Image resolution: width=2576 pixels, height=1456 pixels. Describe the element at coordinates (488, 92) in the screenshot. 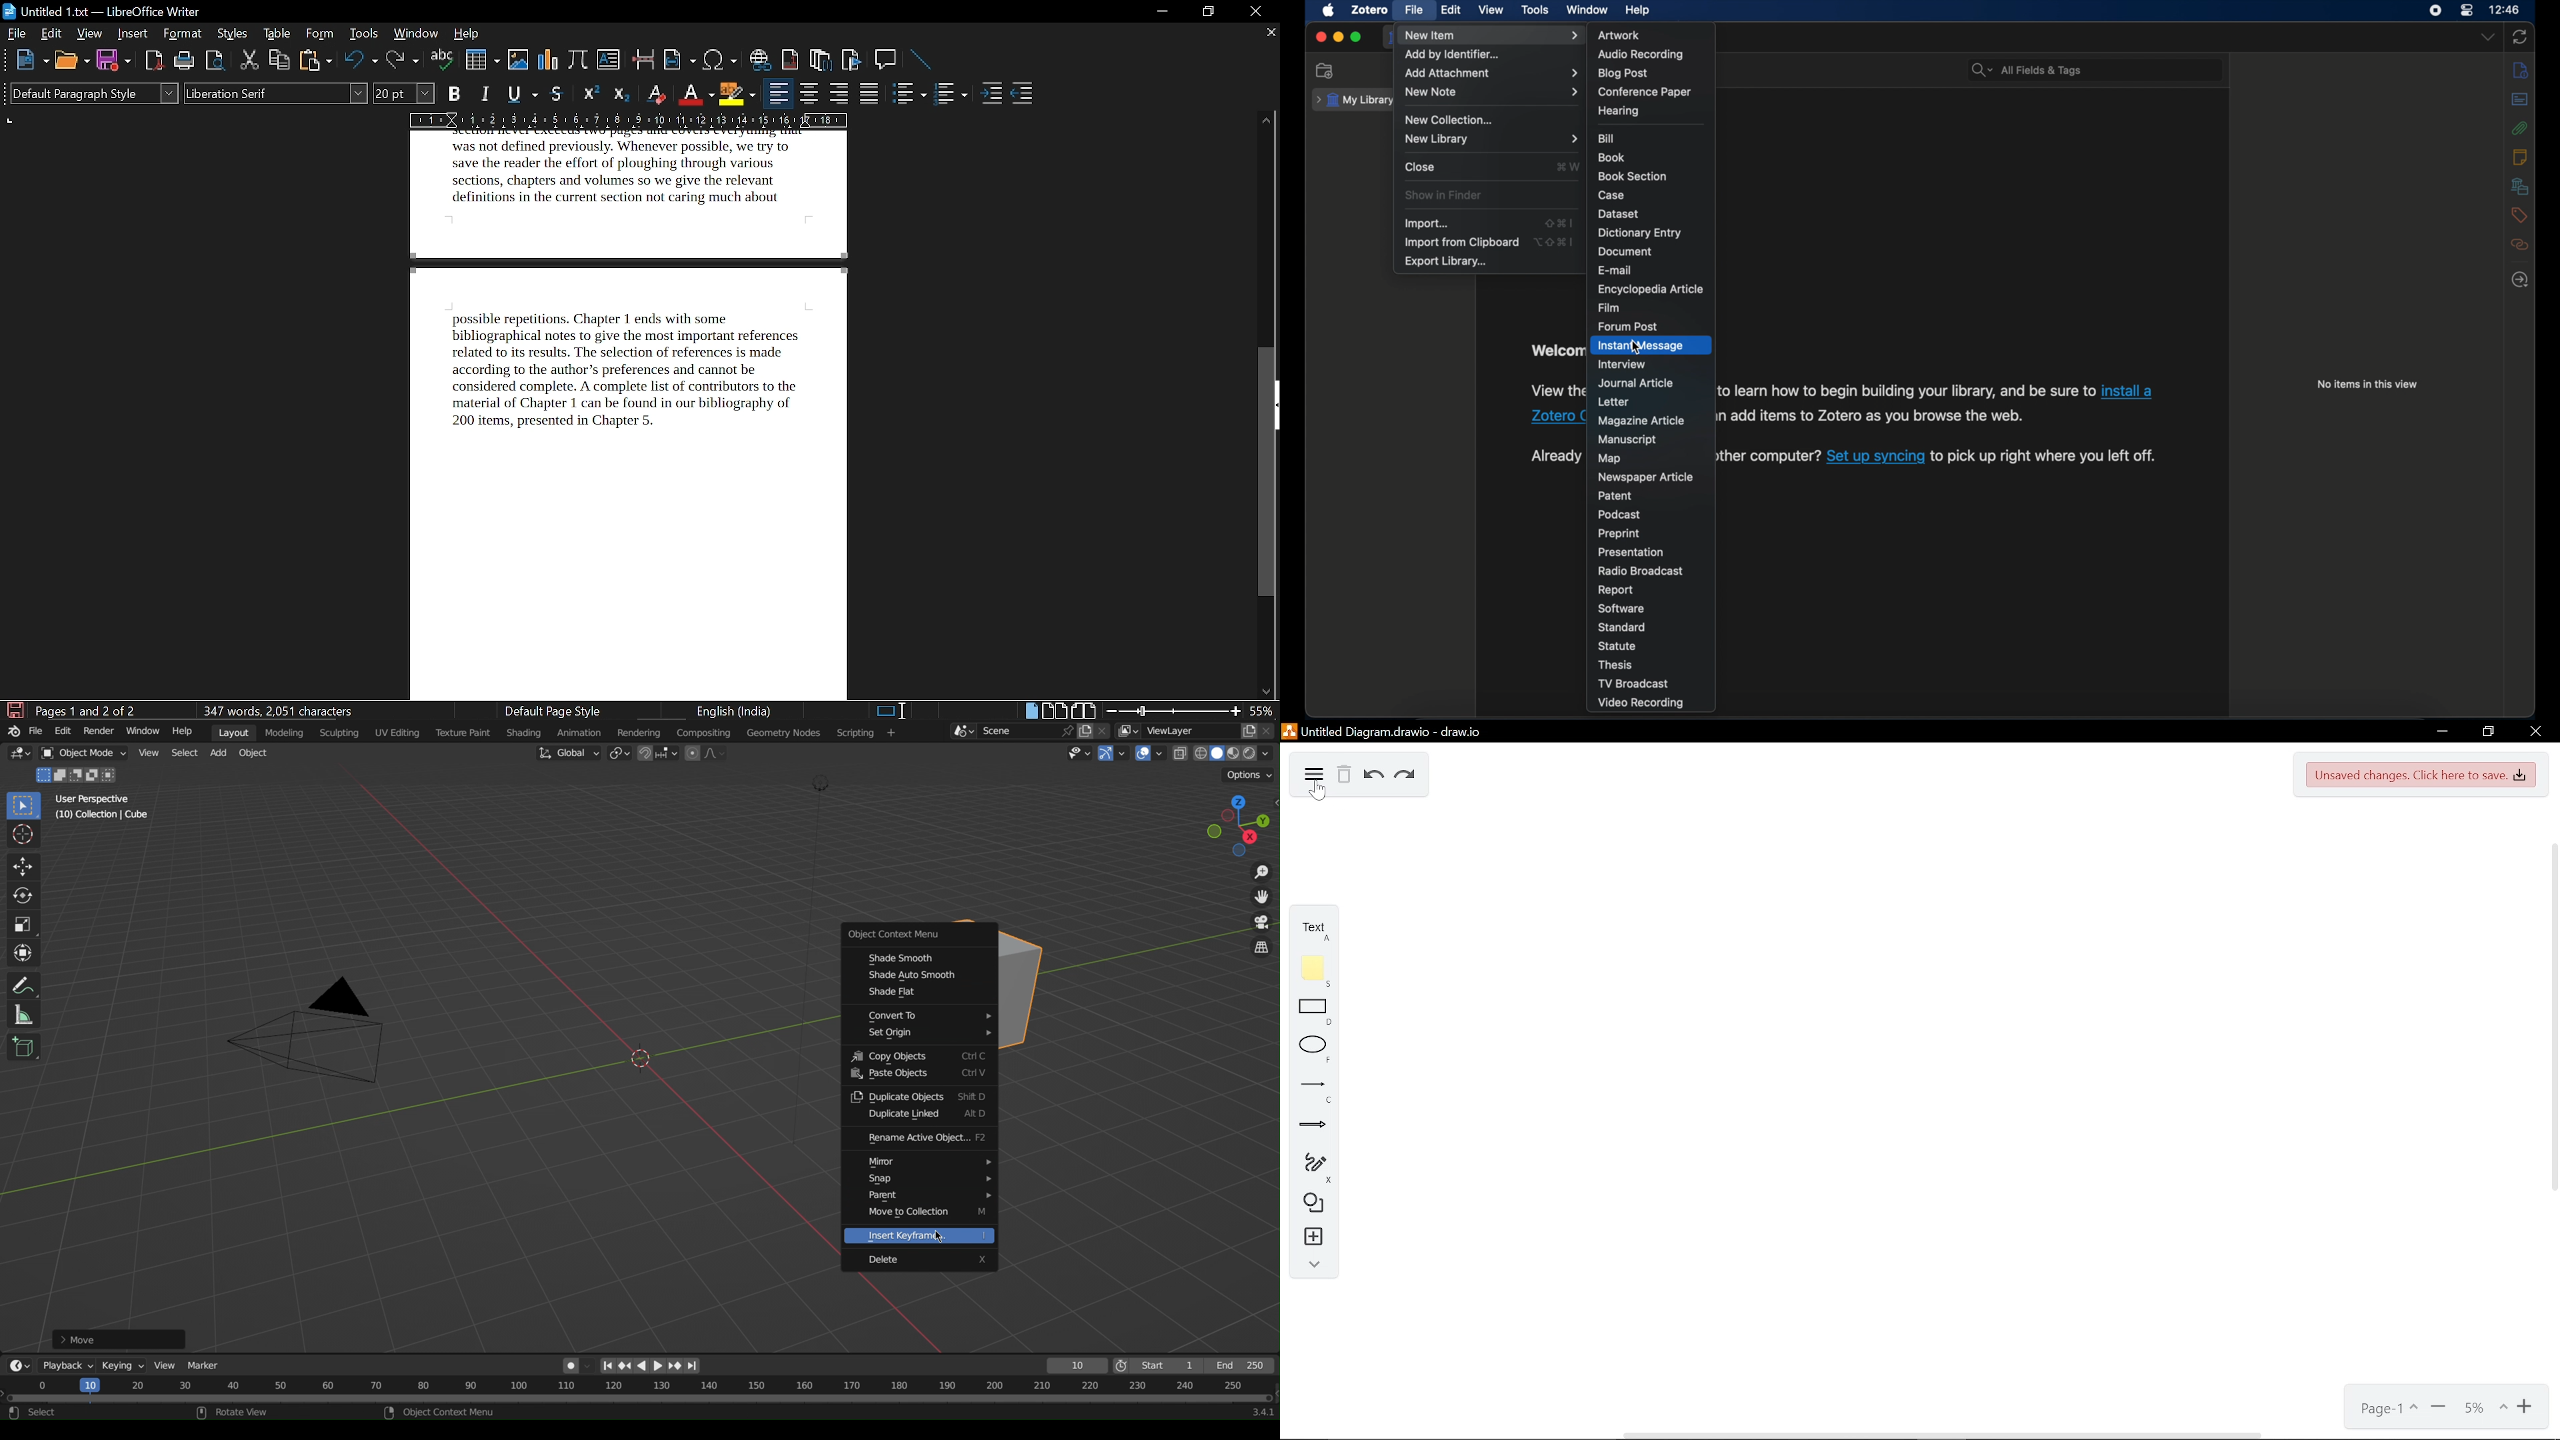

I see `italic` at that location.